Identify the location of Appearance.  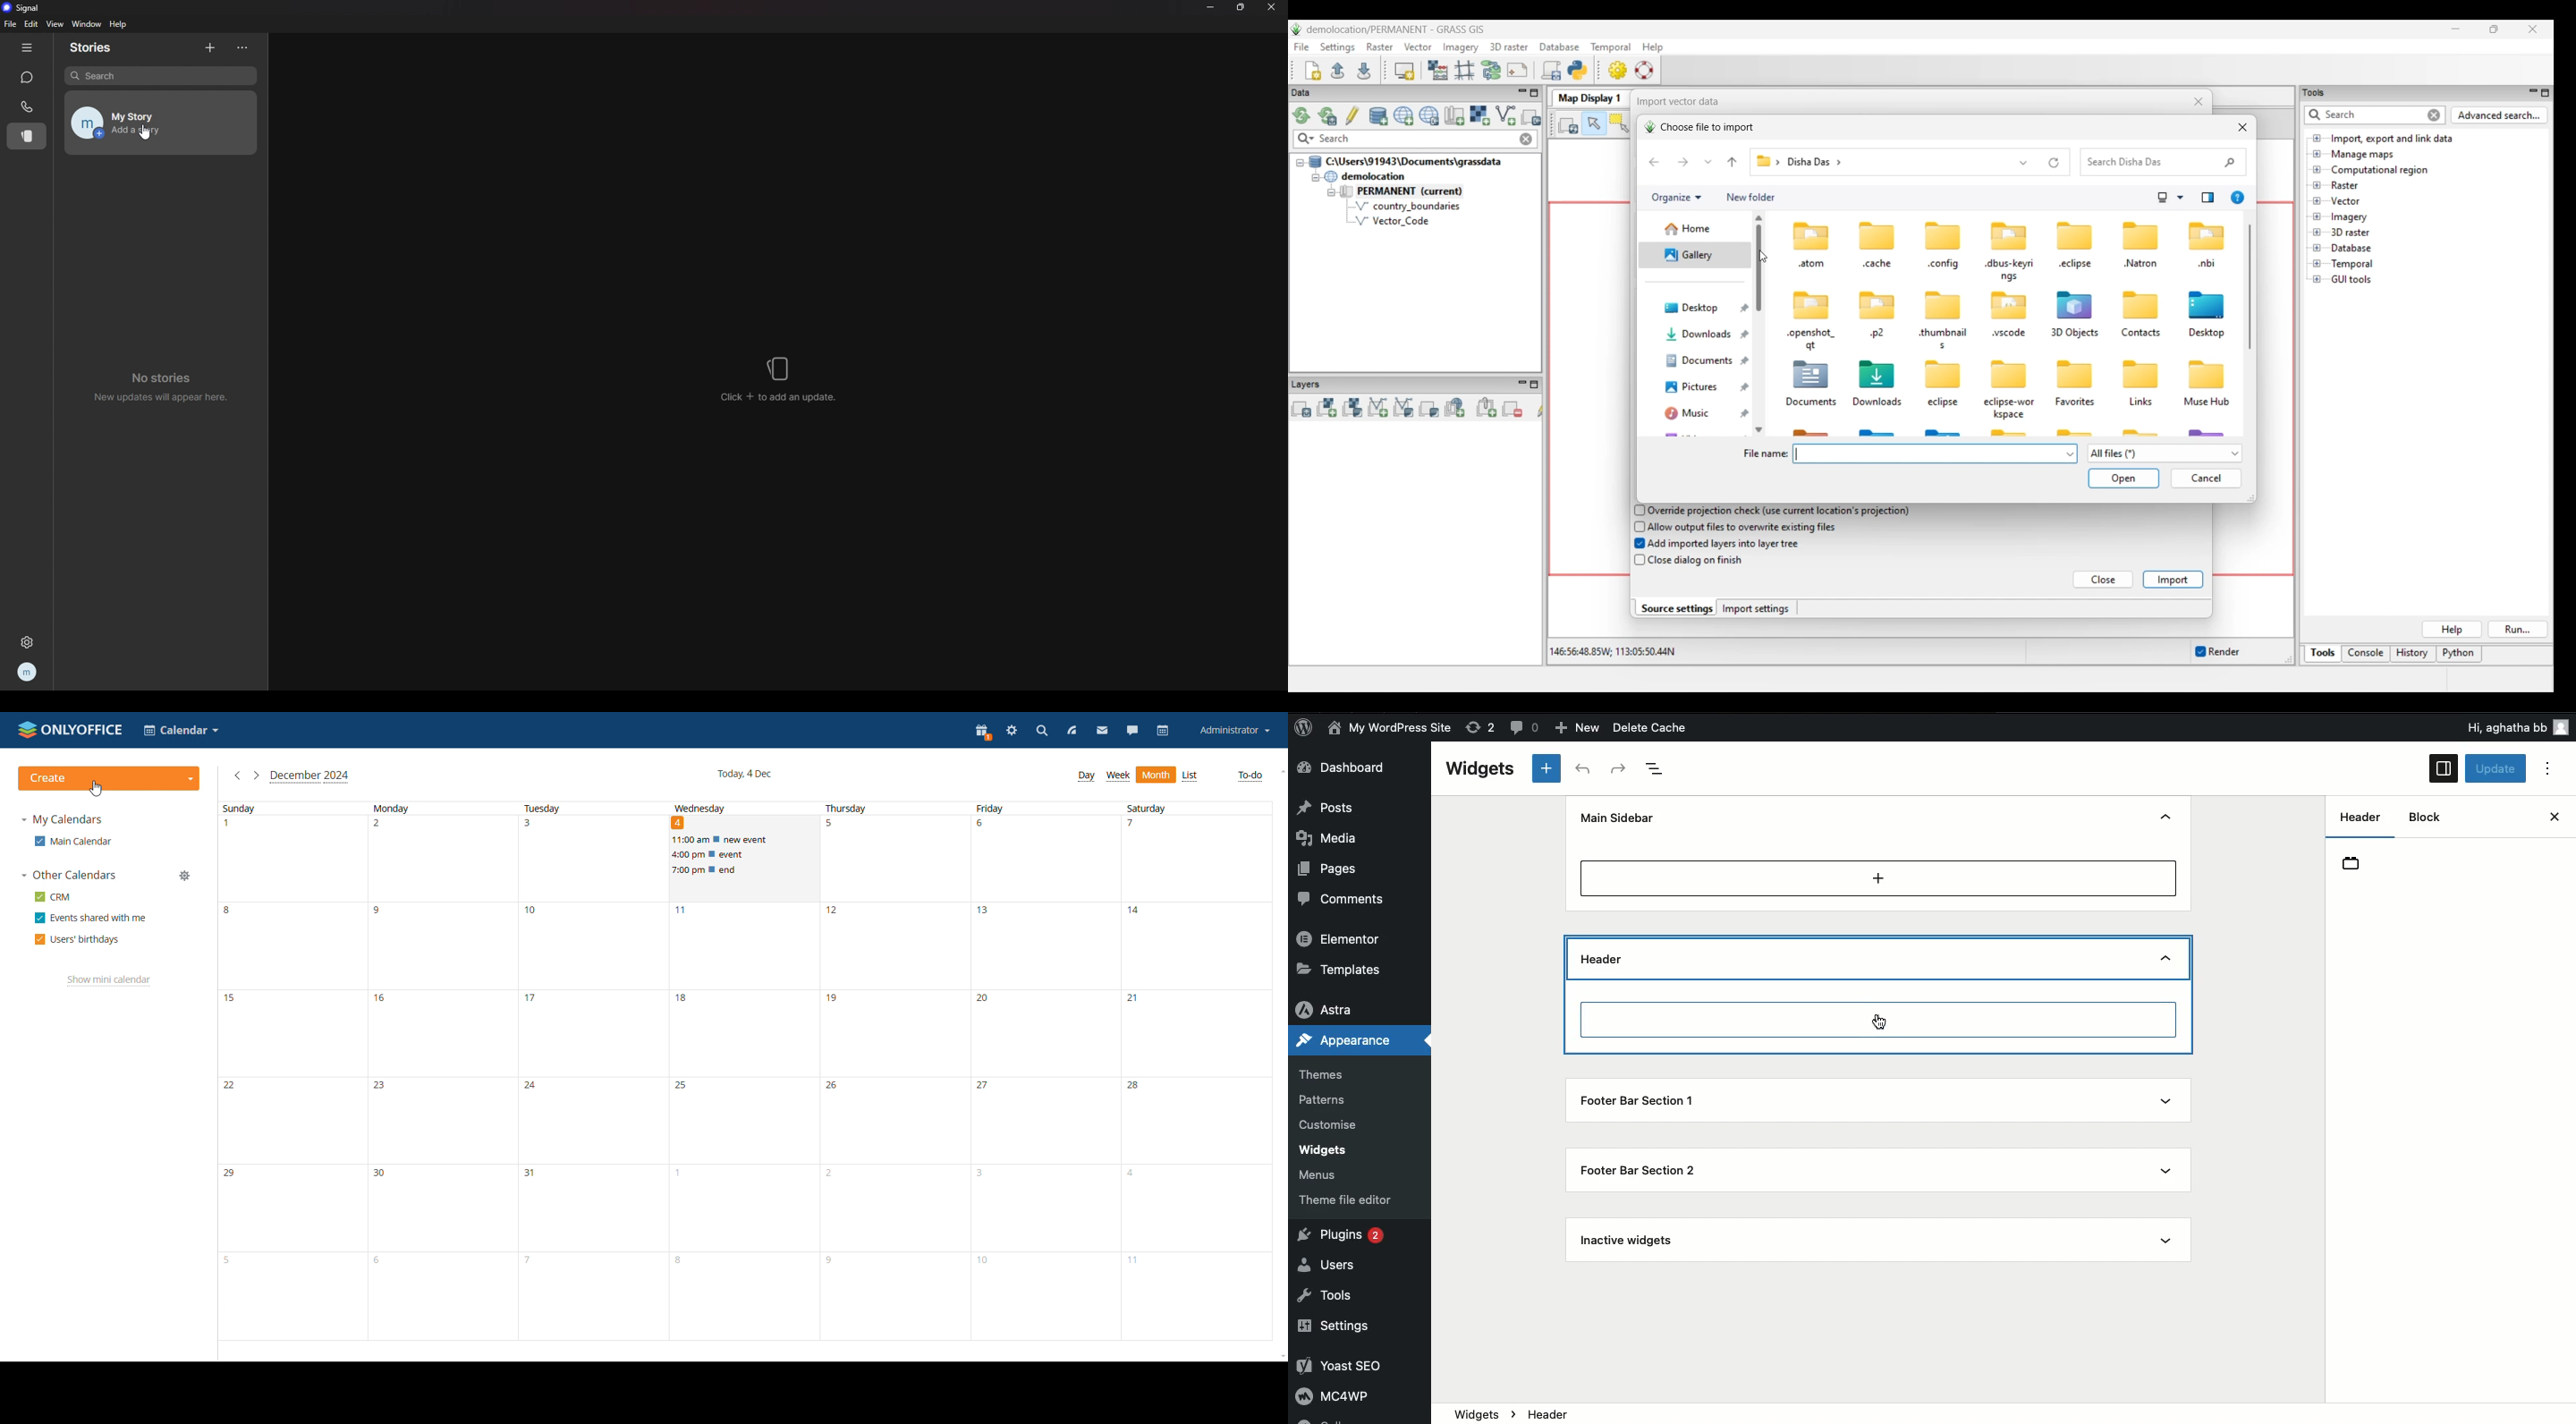
(1348, 1040).